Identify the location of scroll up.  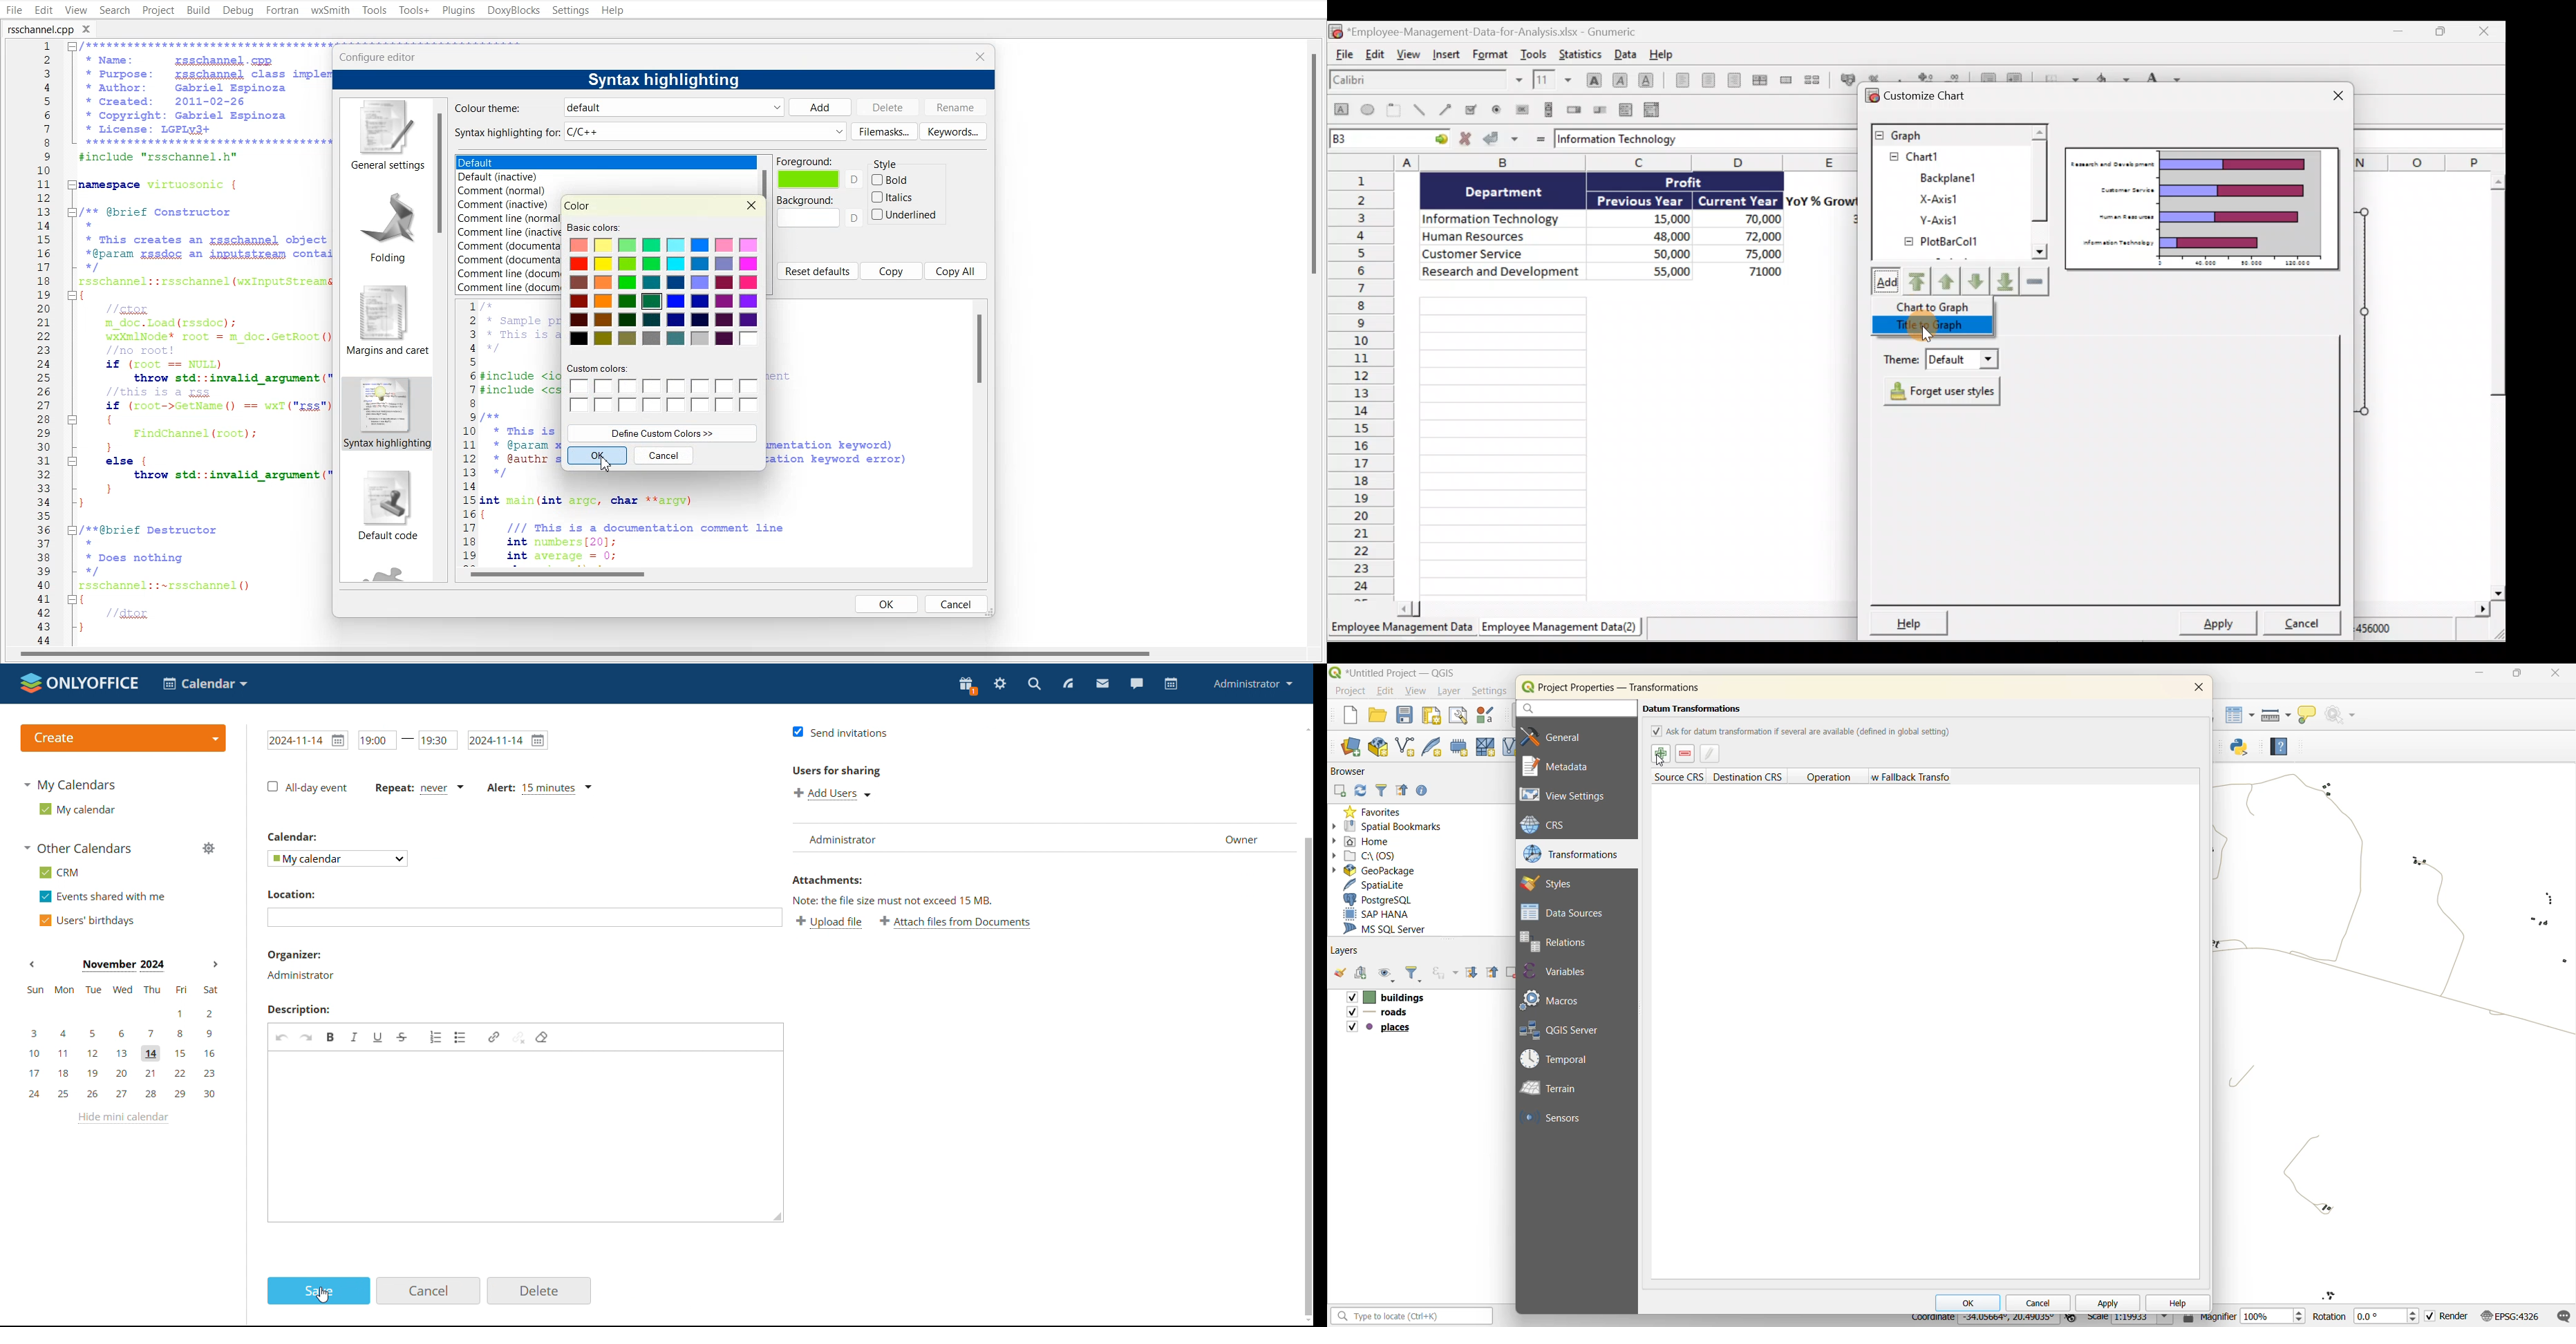
(1305, 727).